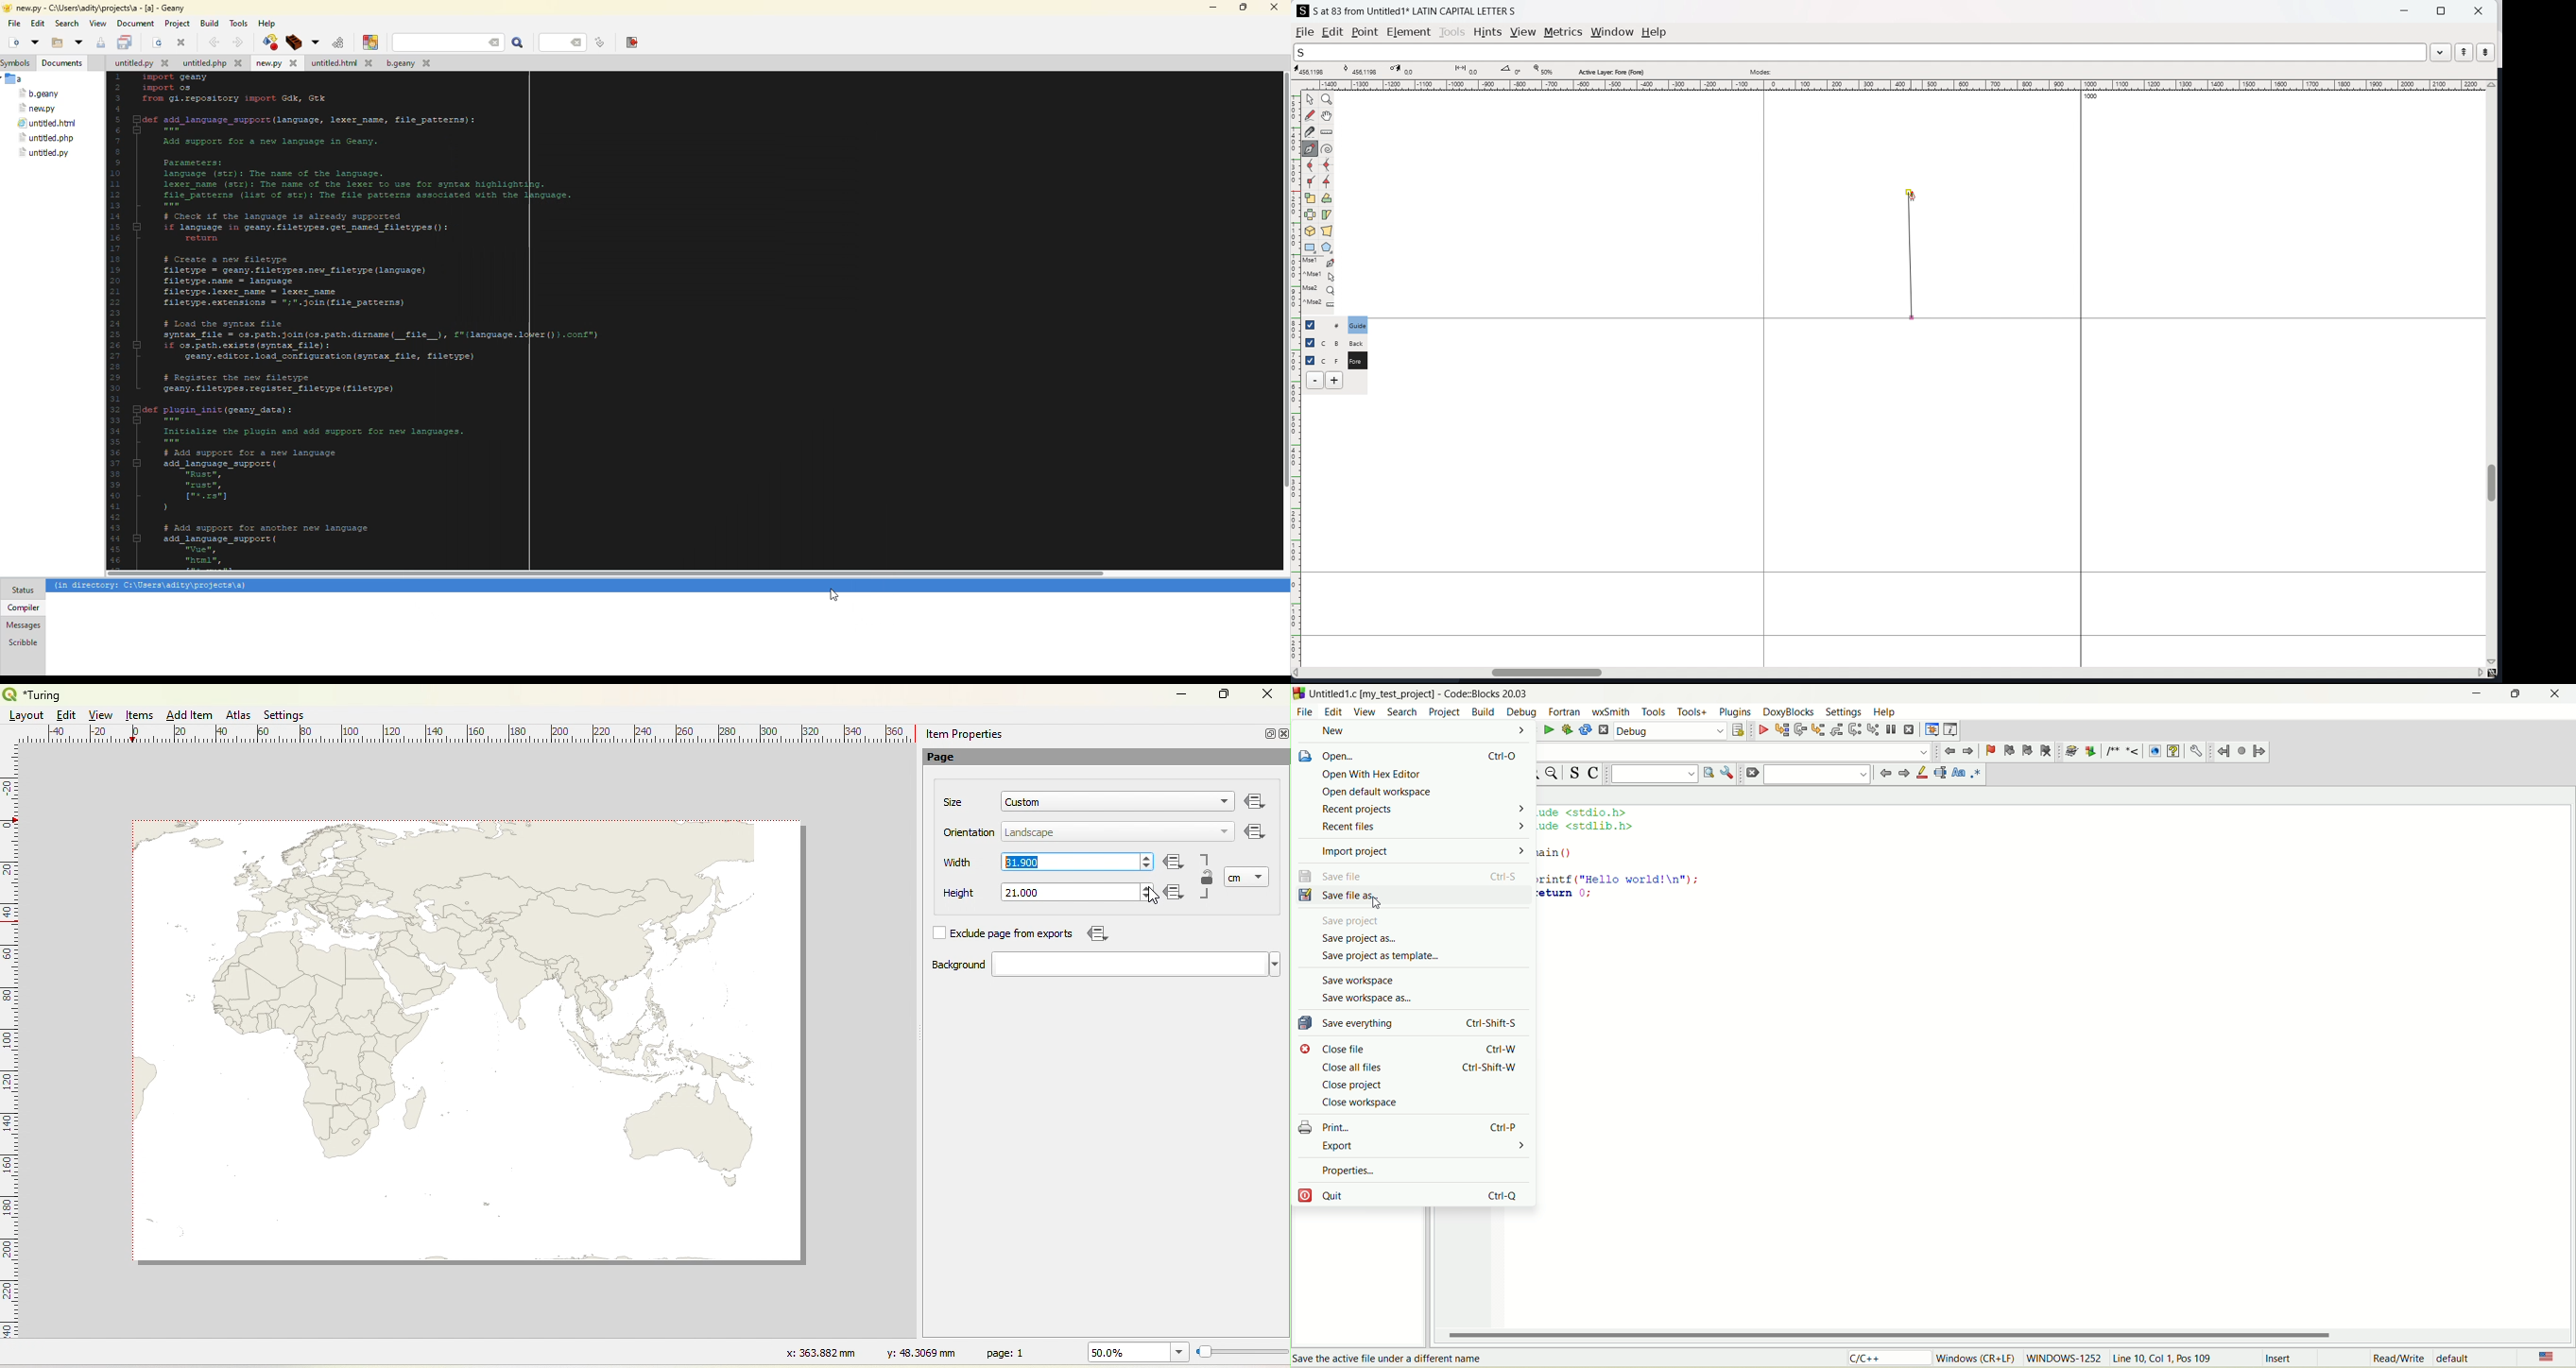  I want to click on clear bookmark, so click(2047, 750).